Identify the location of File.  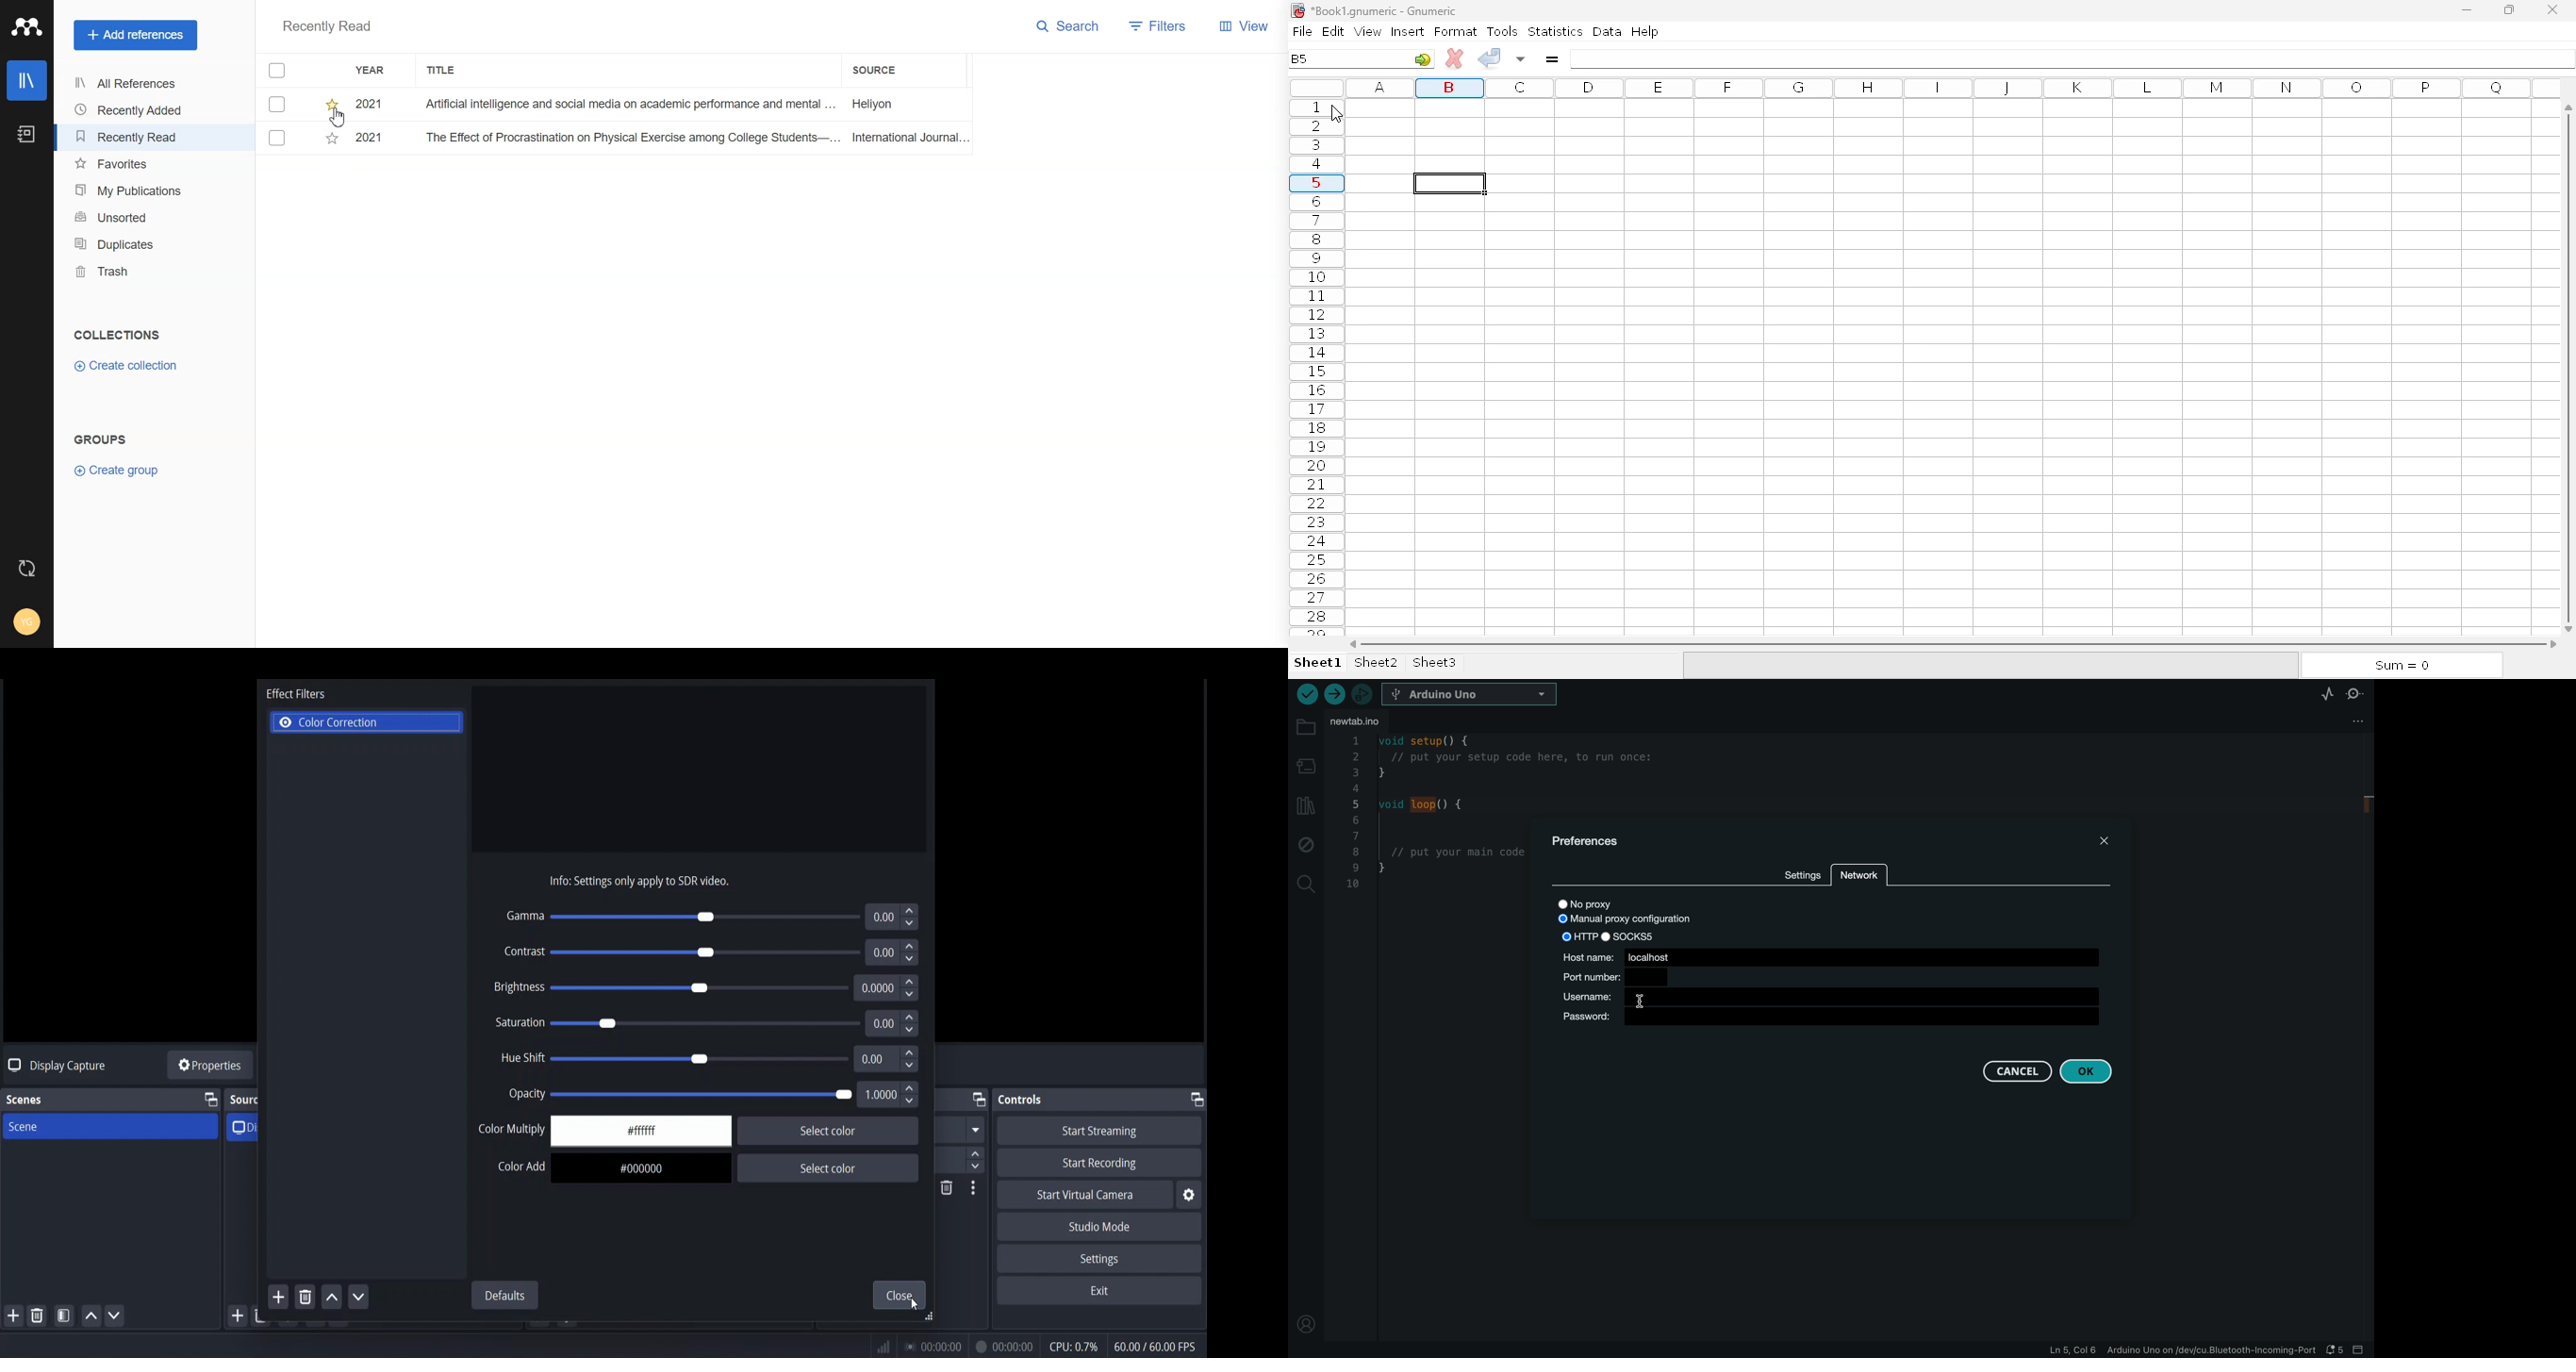
(614, 141).